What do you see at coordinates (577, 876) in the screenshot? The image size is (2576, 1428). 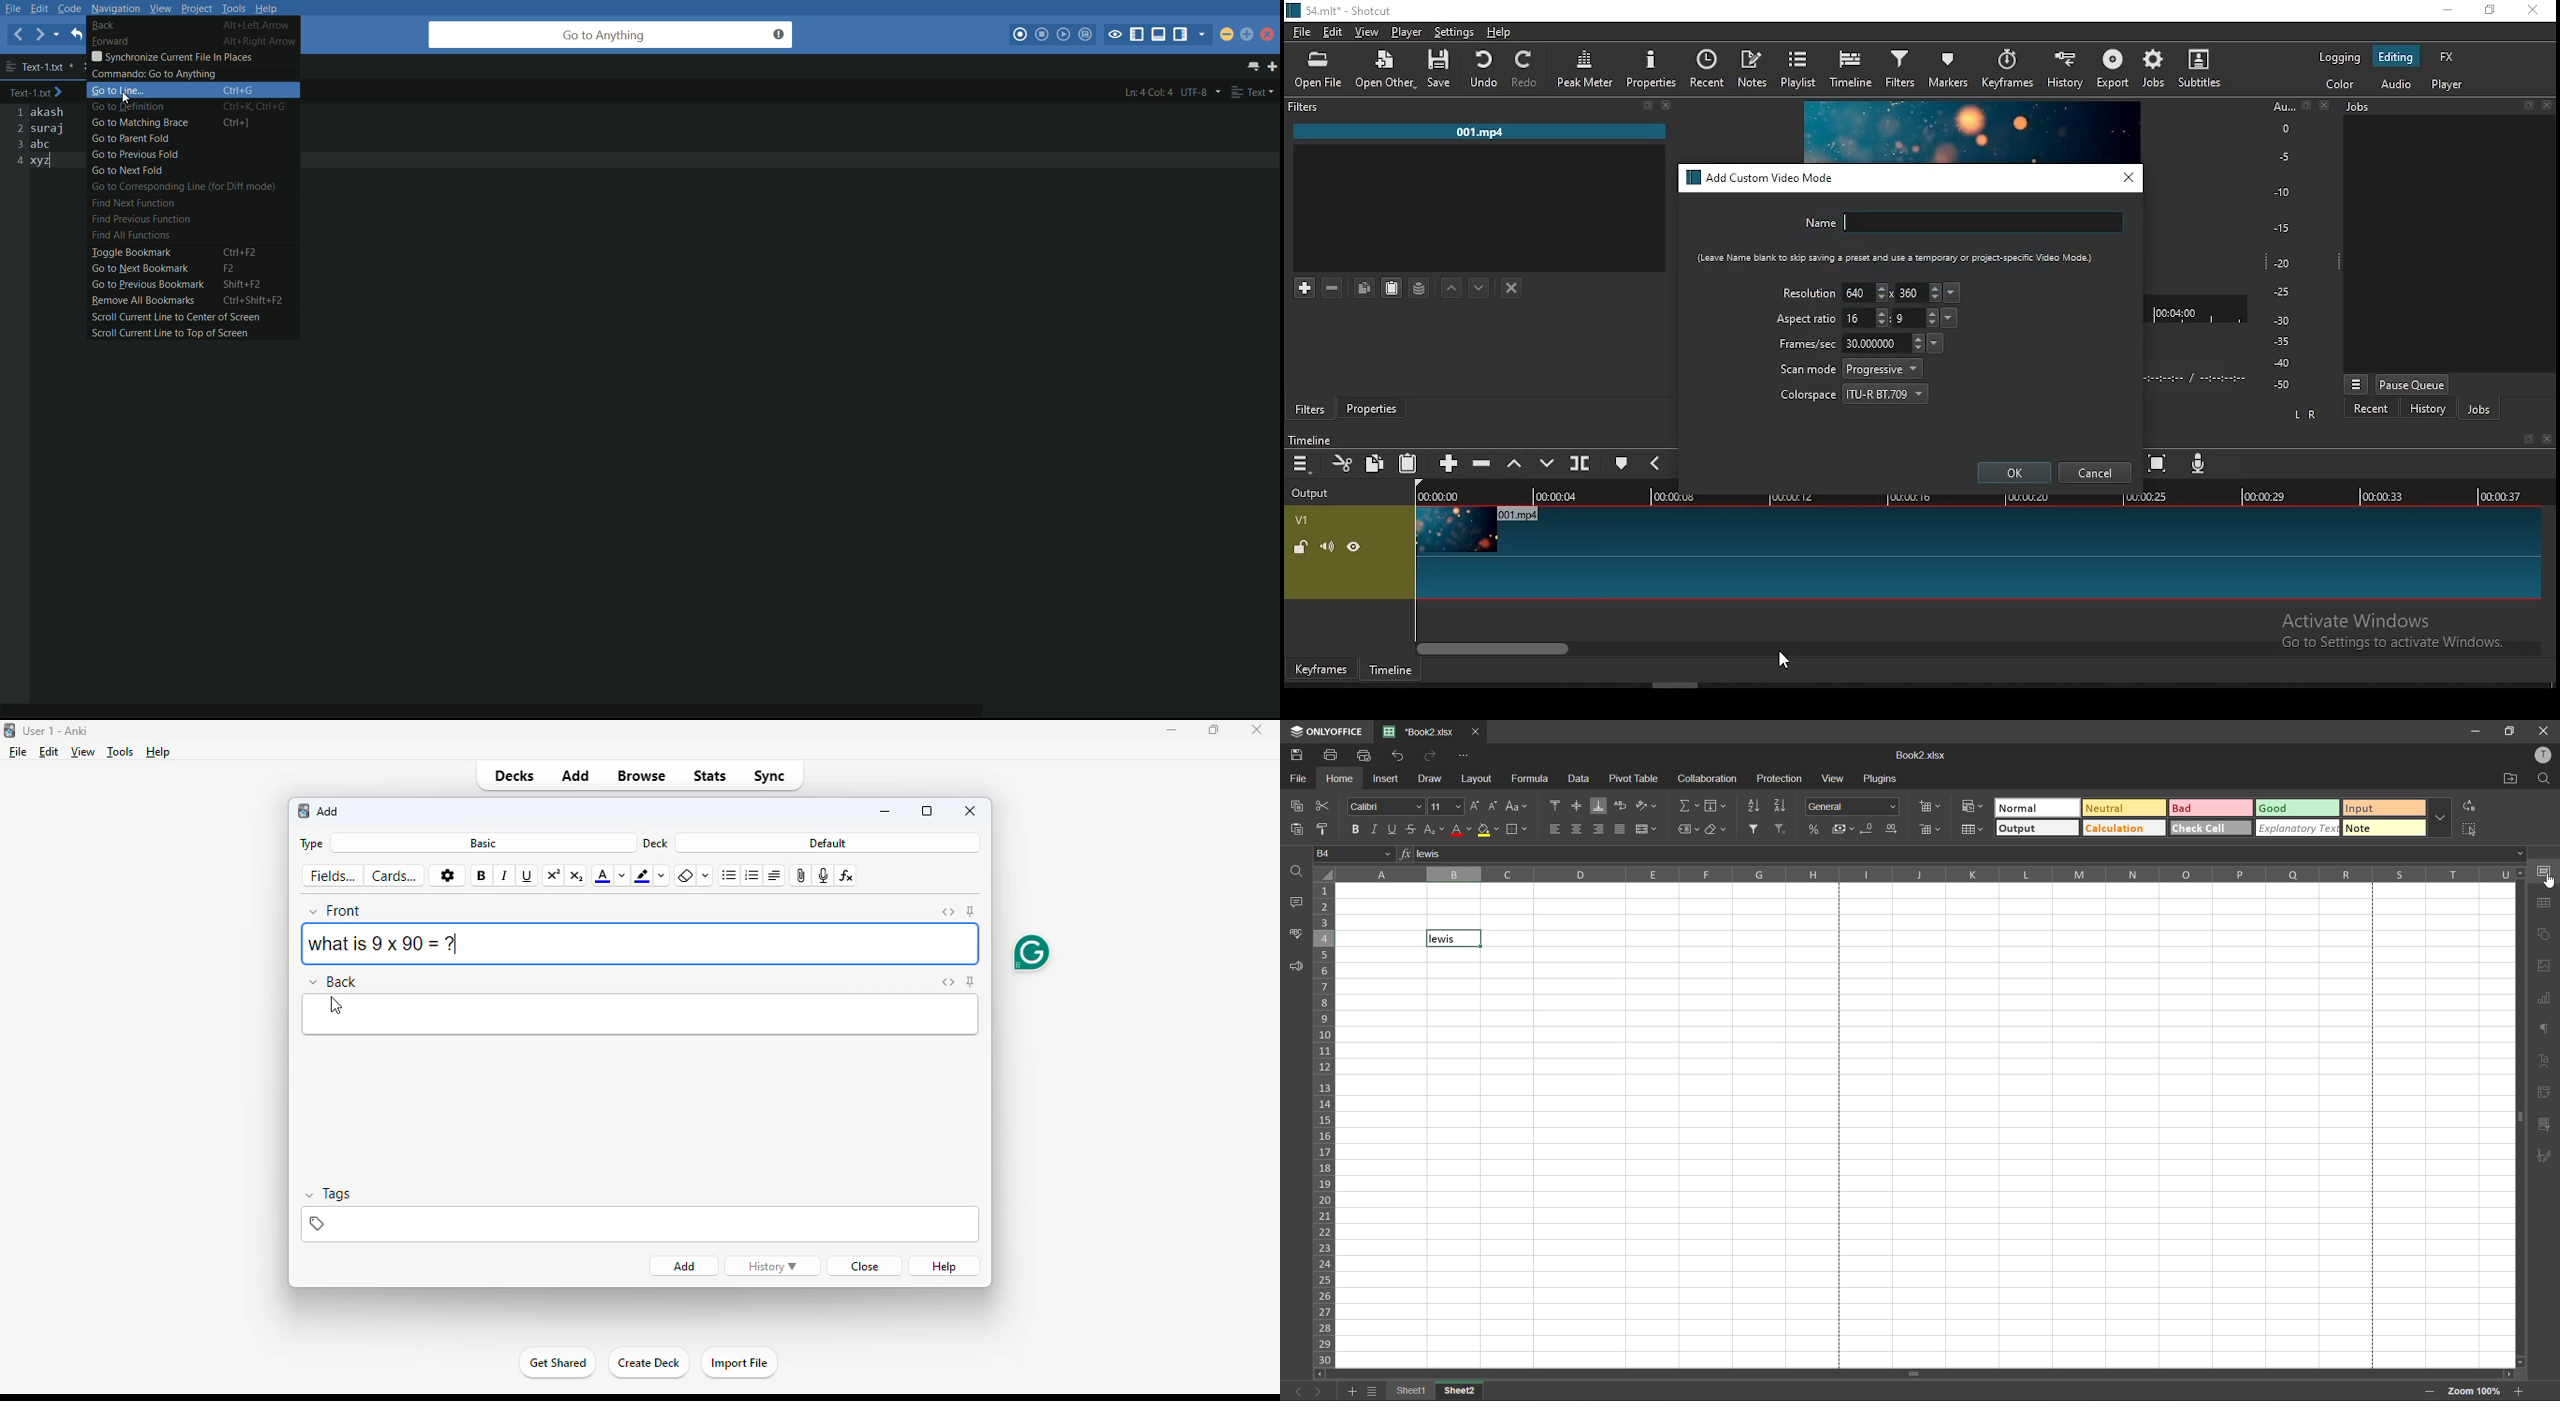 I see `subscript` at bounding box center [577, 876].